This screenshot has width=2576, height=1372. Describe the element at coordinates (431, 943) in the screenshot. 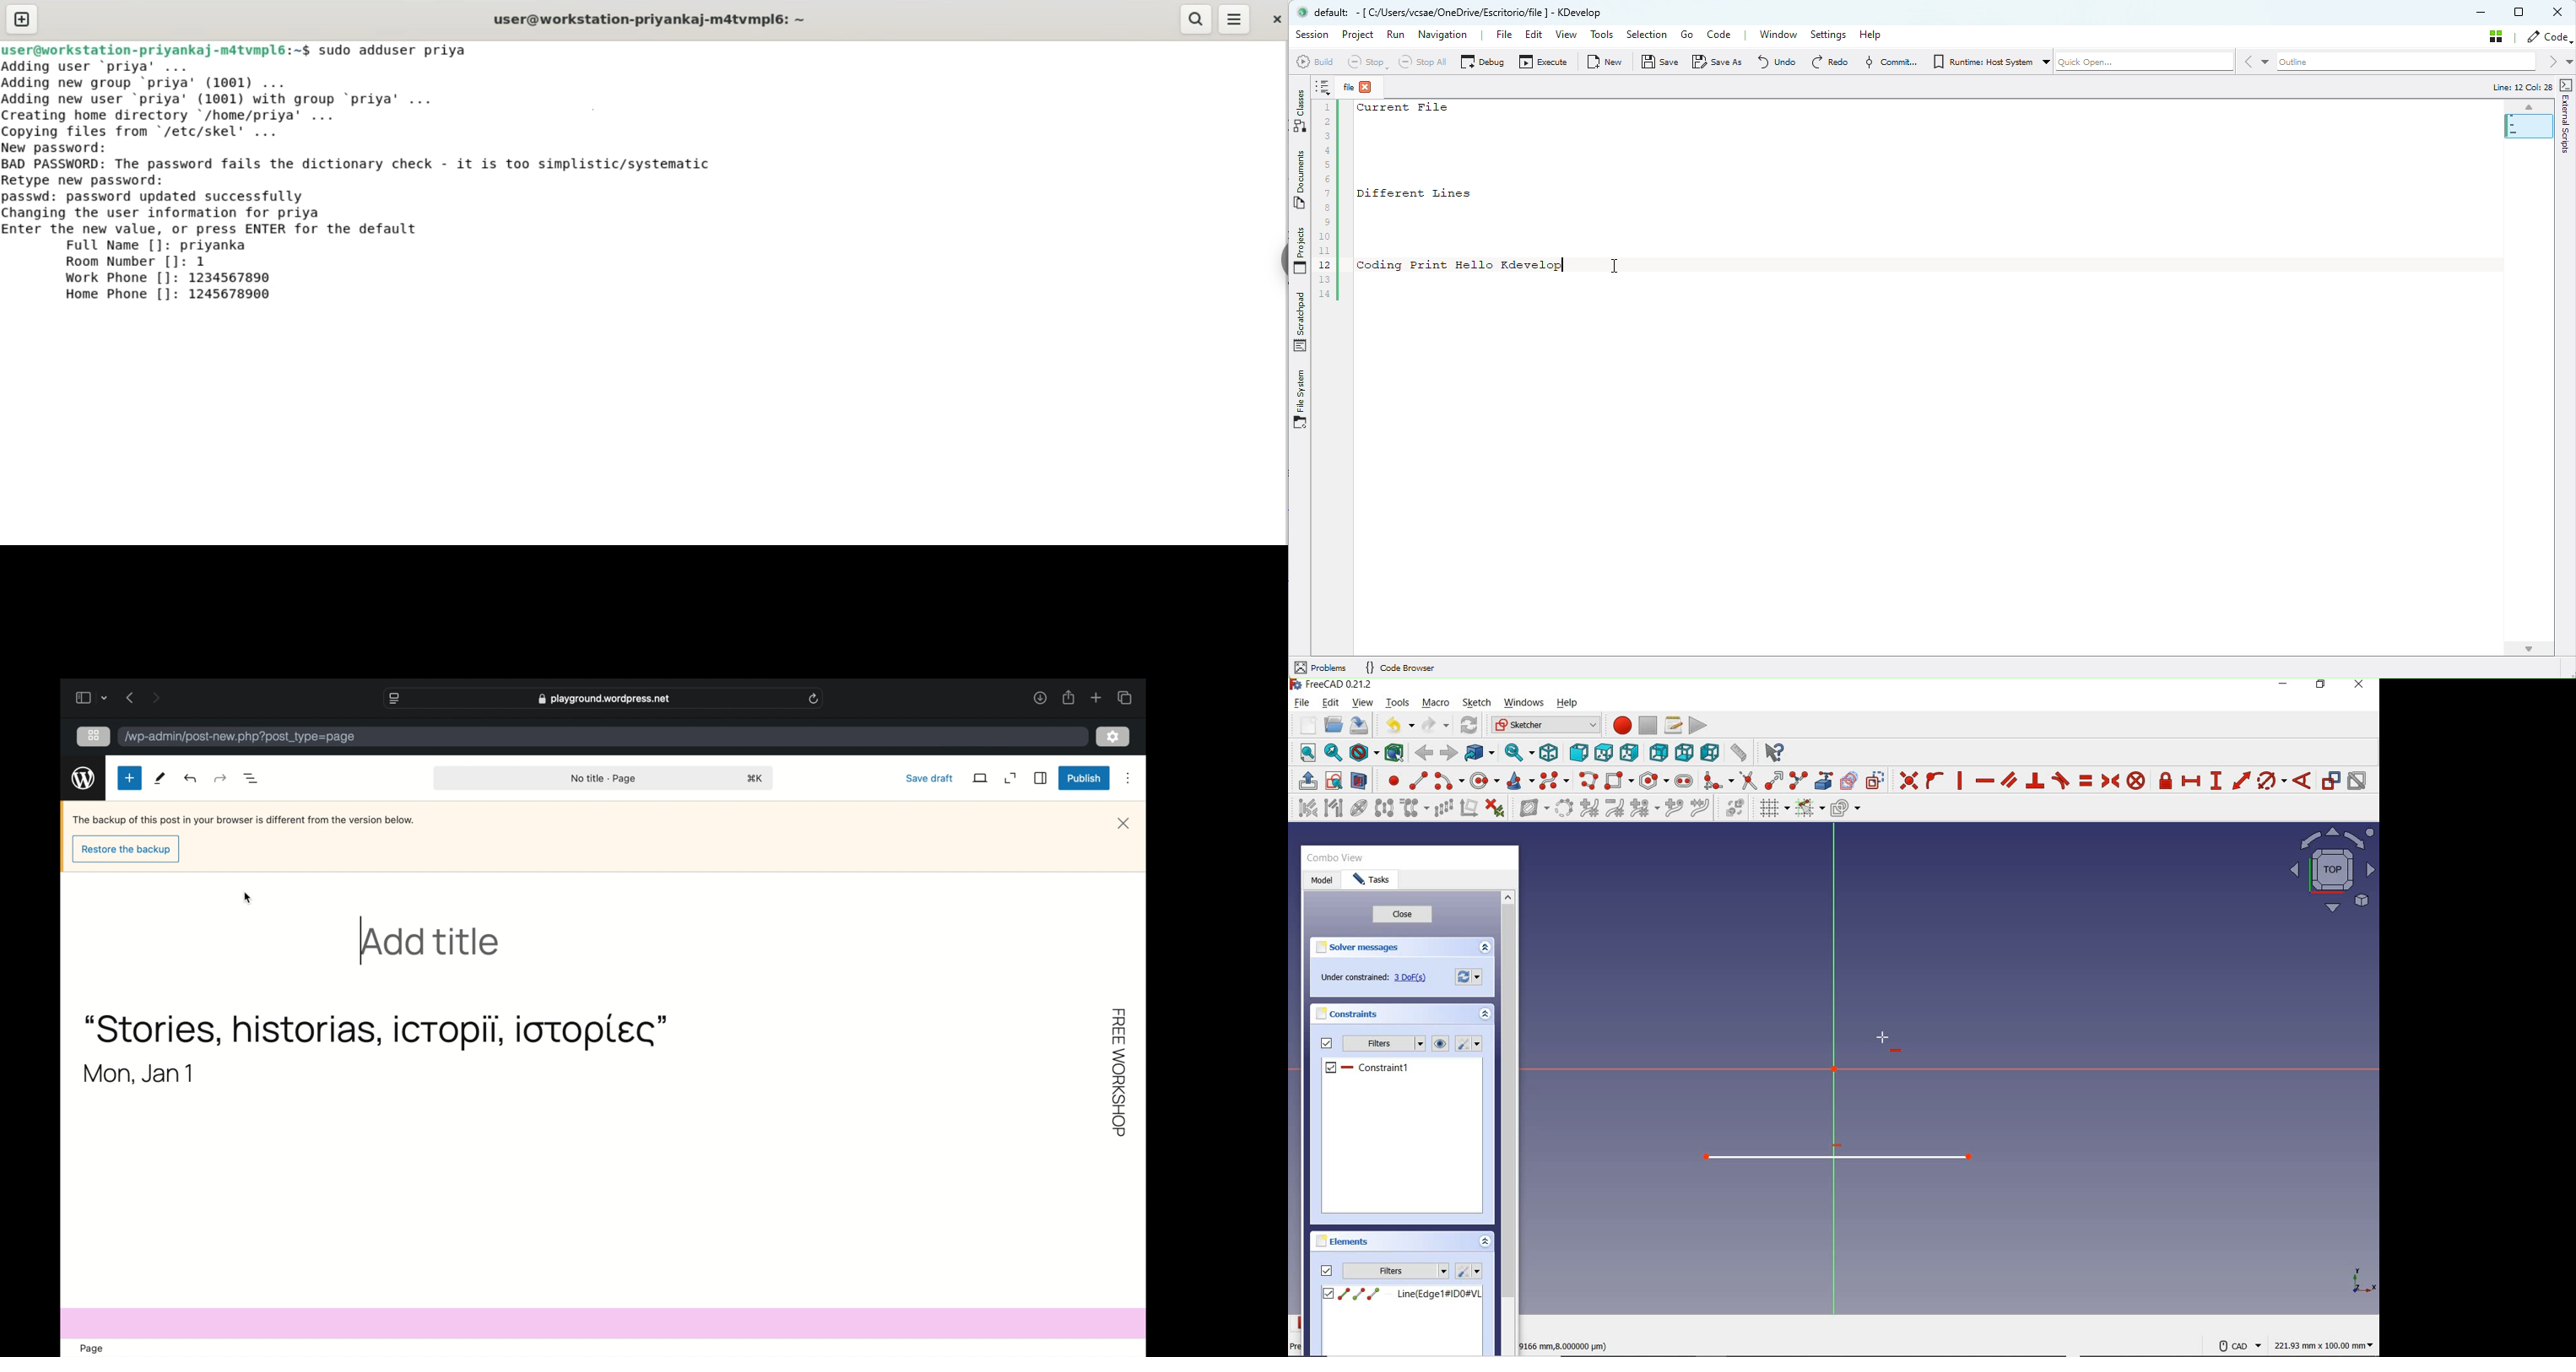

I see `add title` at that location.